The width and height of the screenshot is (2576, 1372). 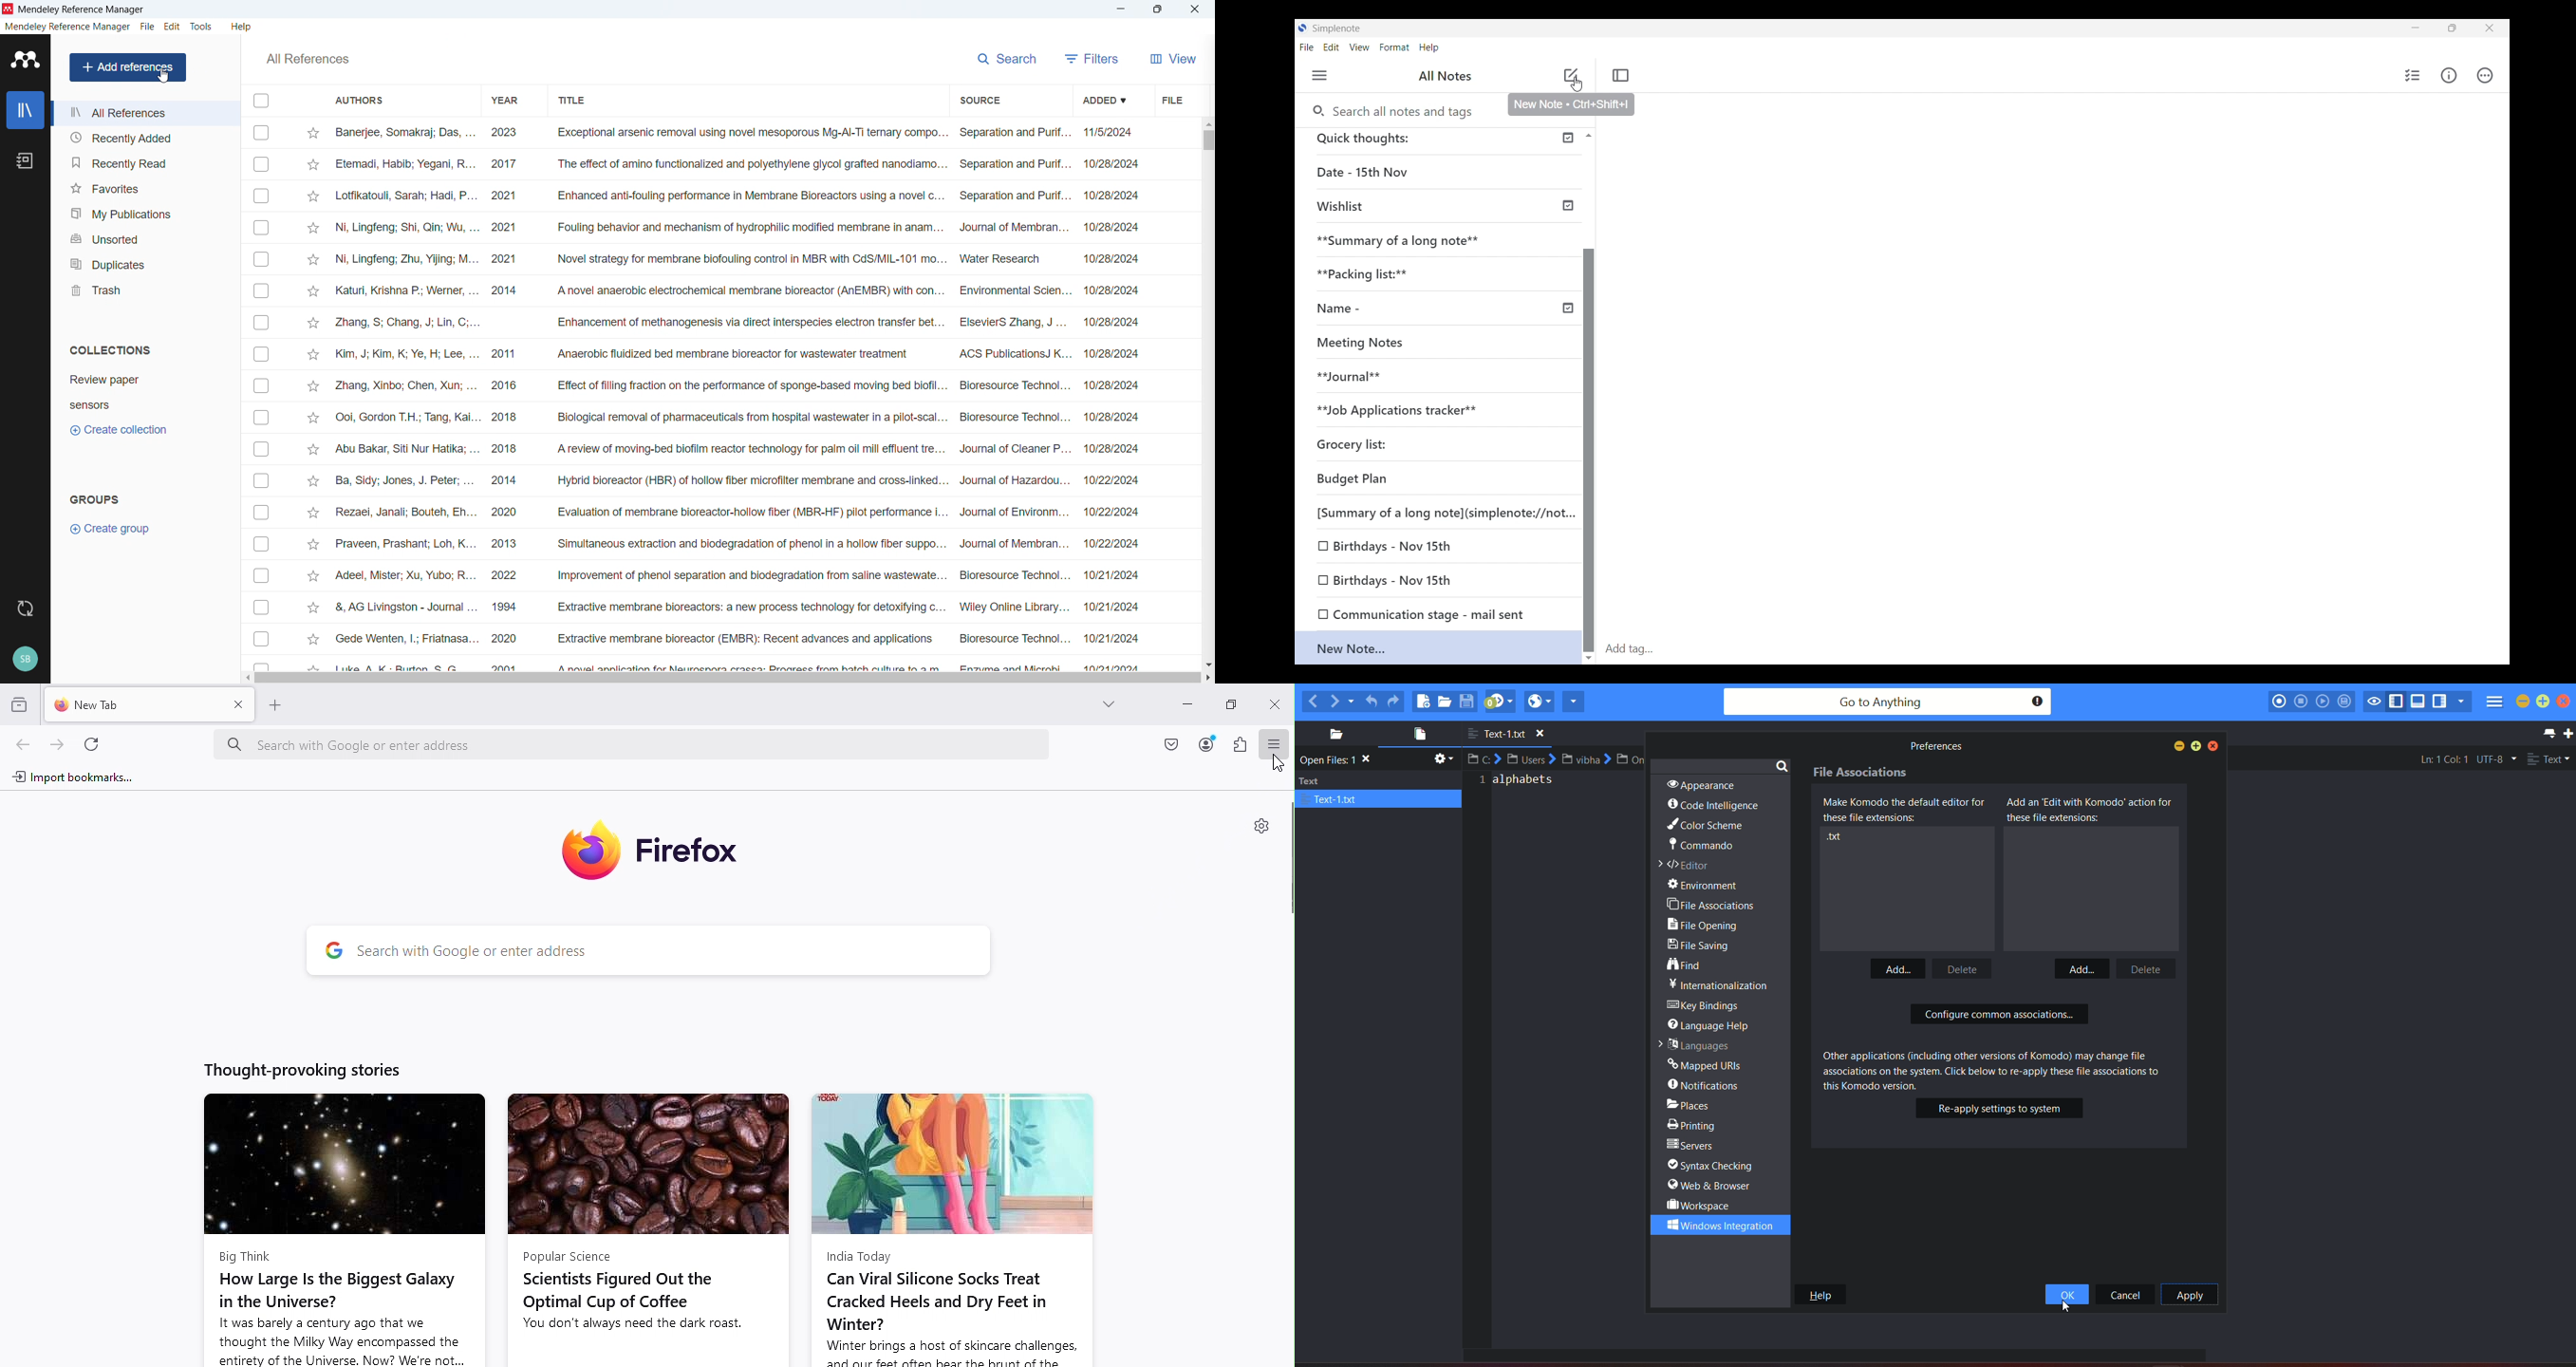 I want to click on Sort by date added , so click(x=1103, y=99).